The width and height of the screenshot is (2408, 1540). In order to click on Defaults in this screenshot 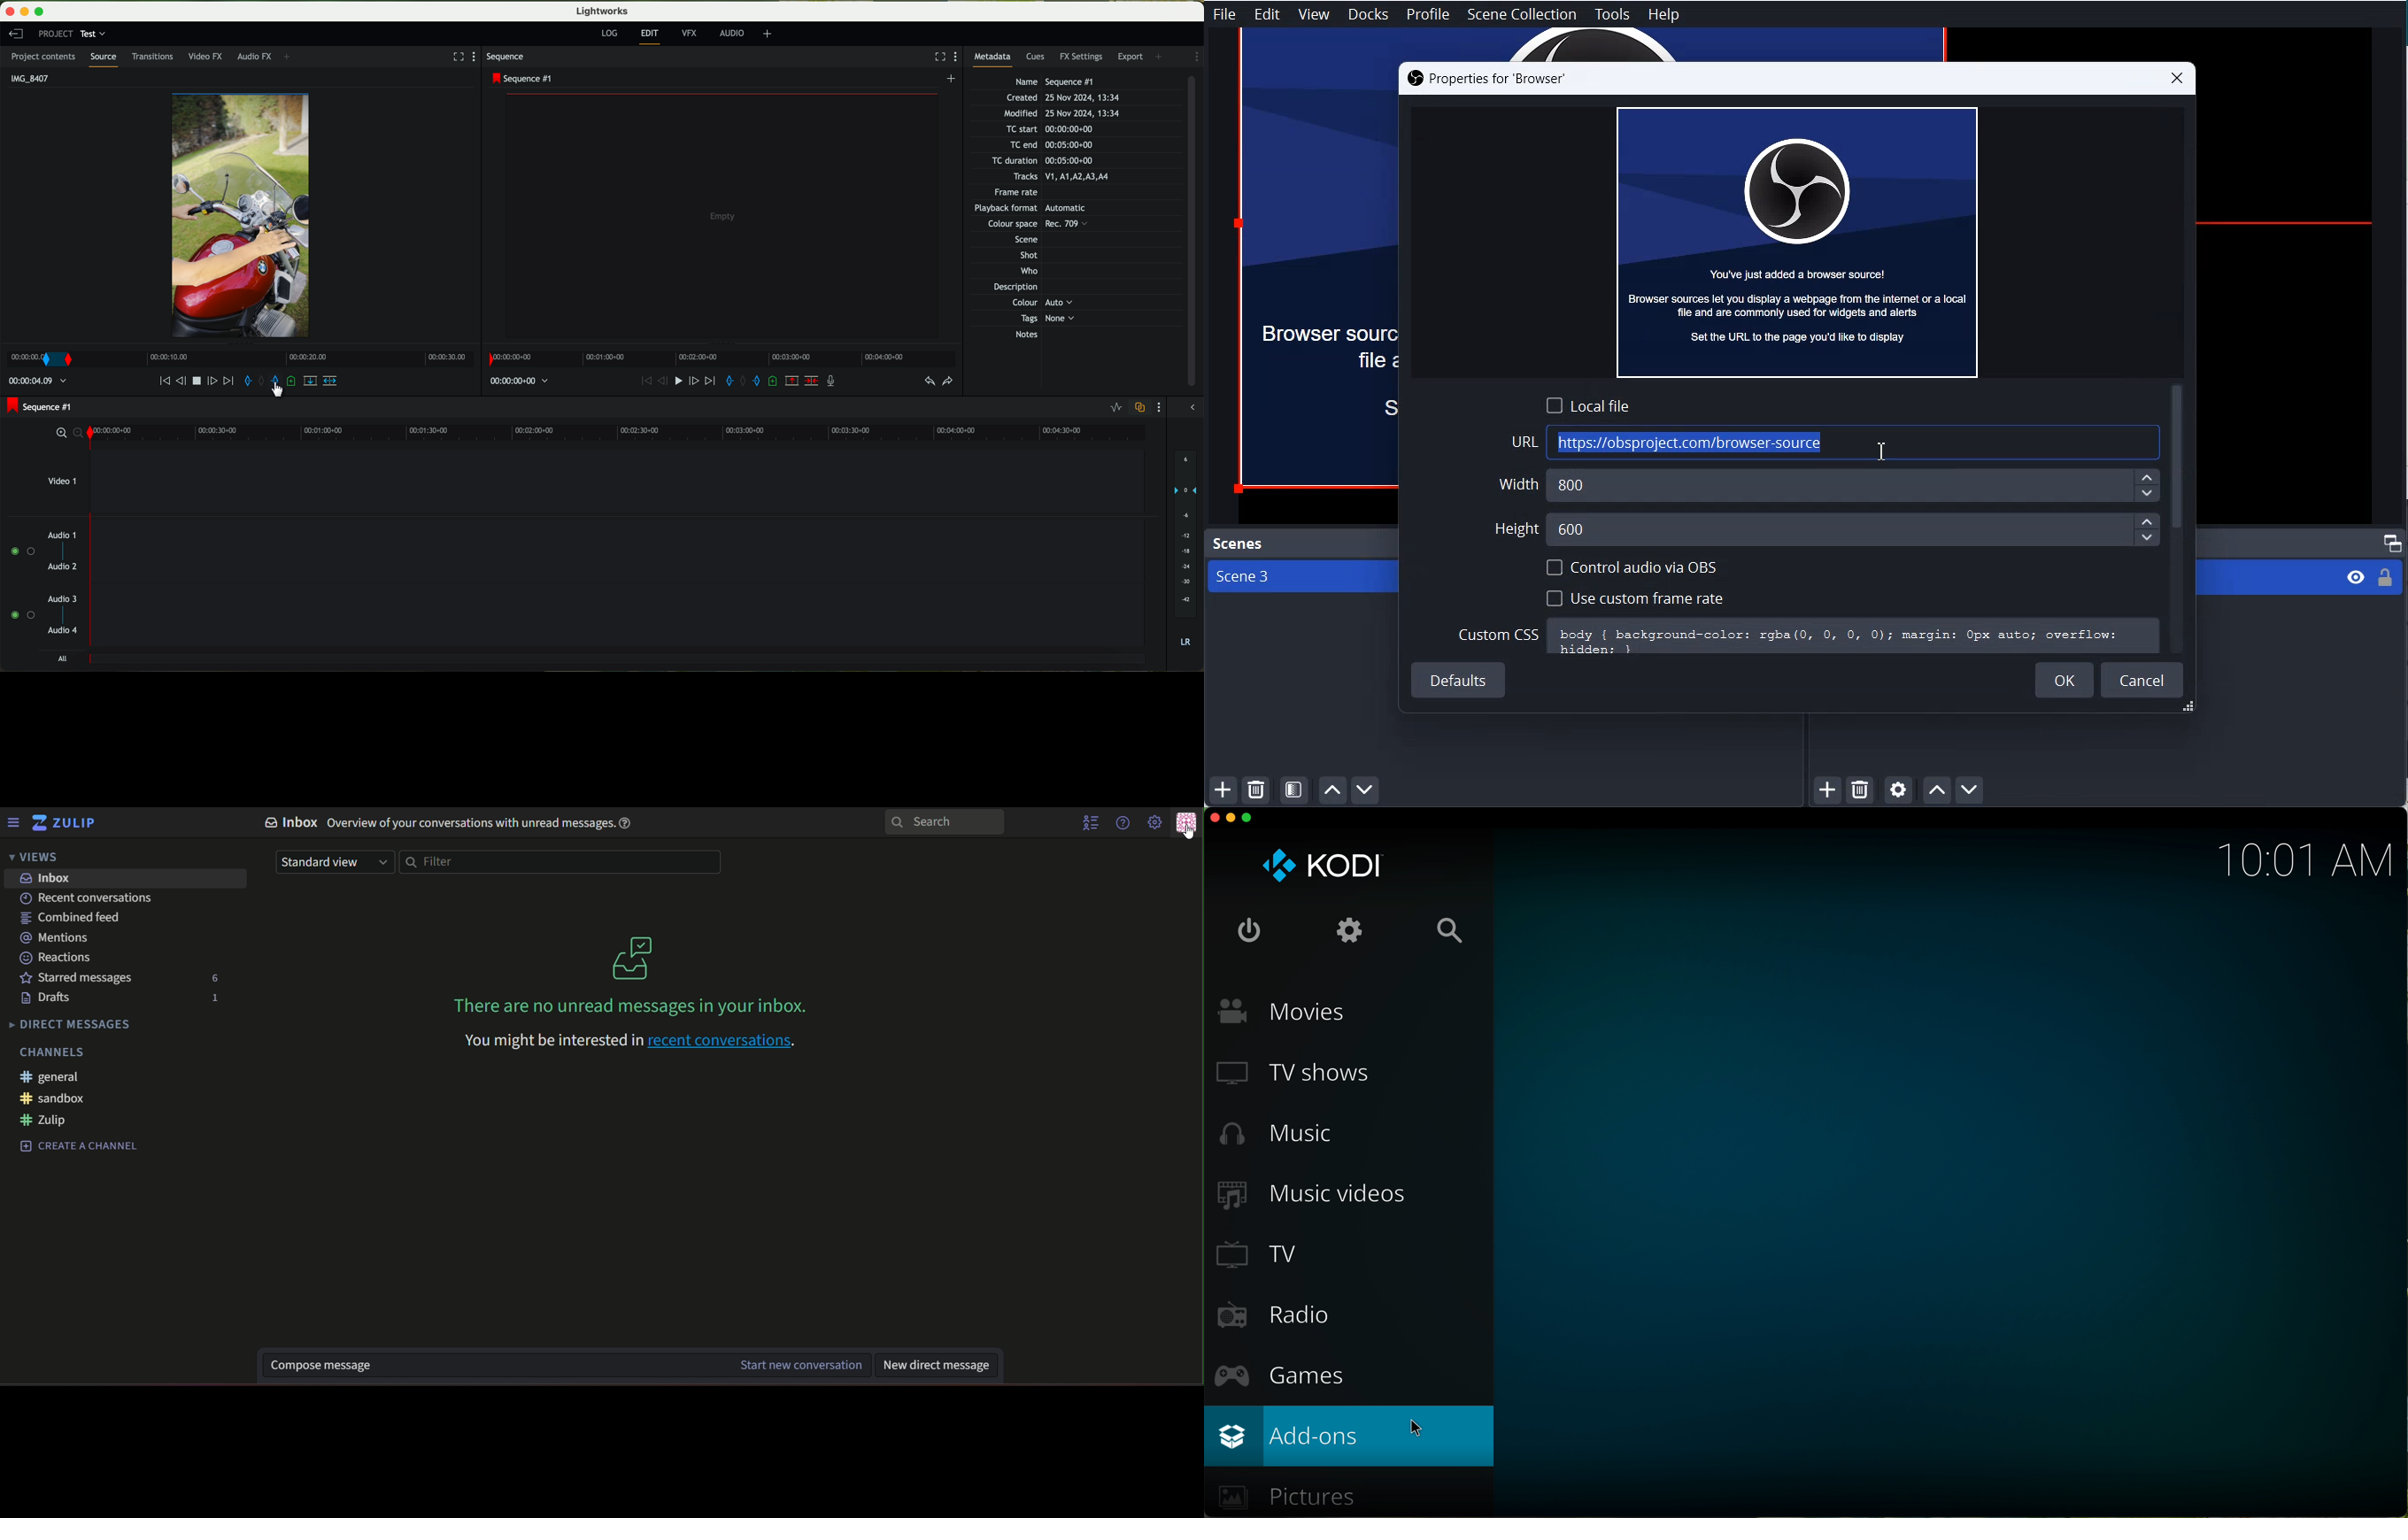, I will do `click(1460, 682)`.